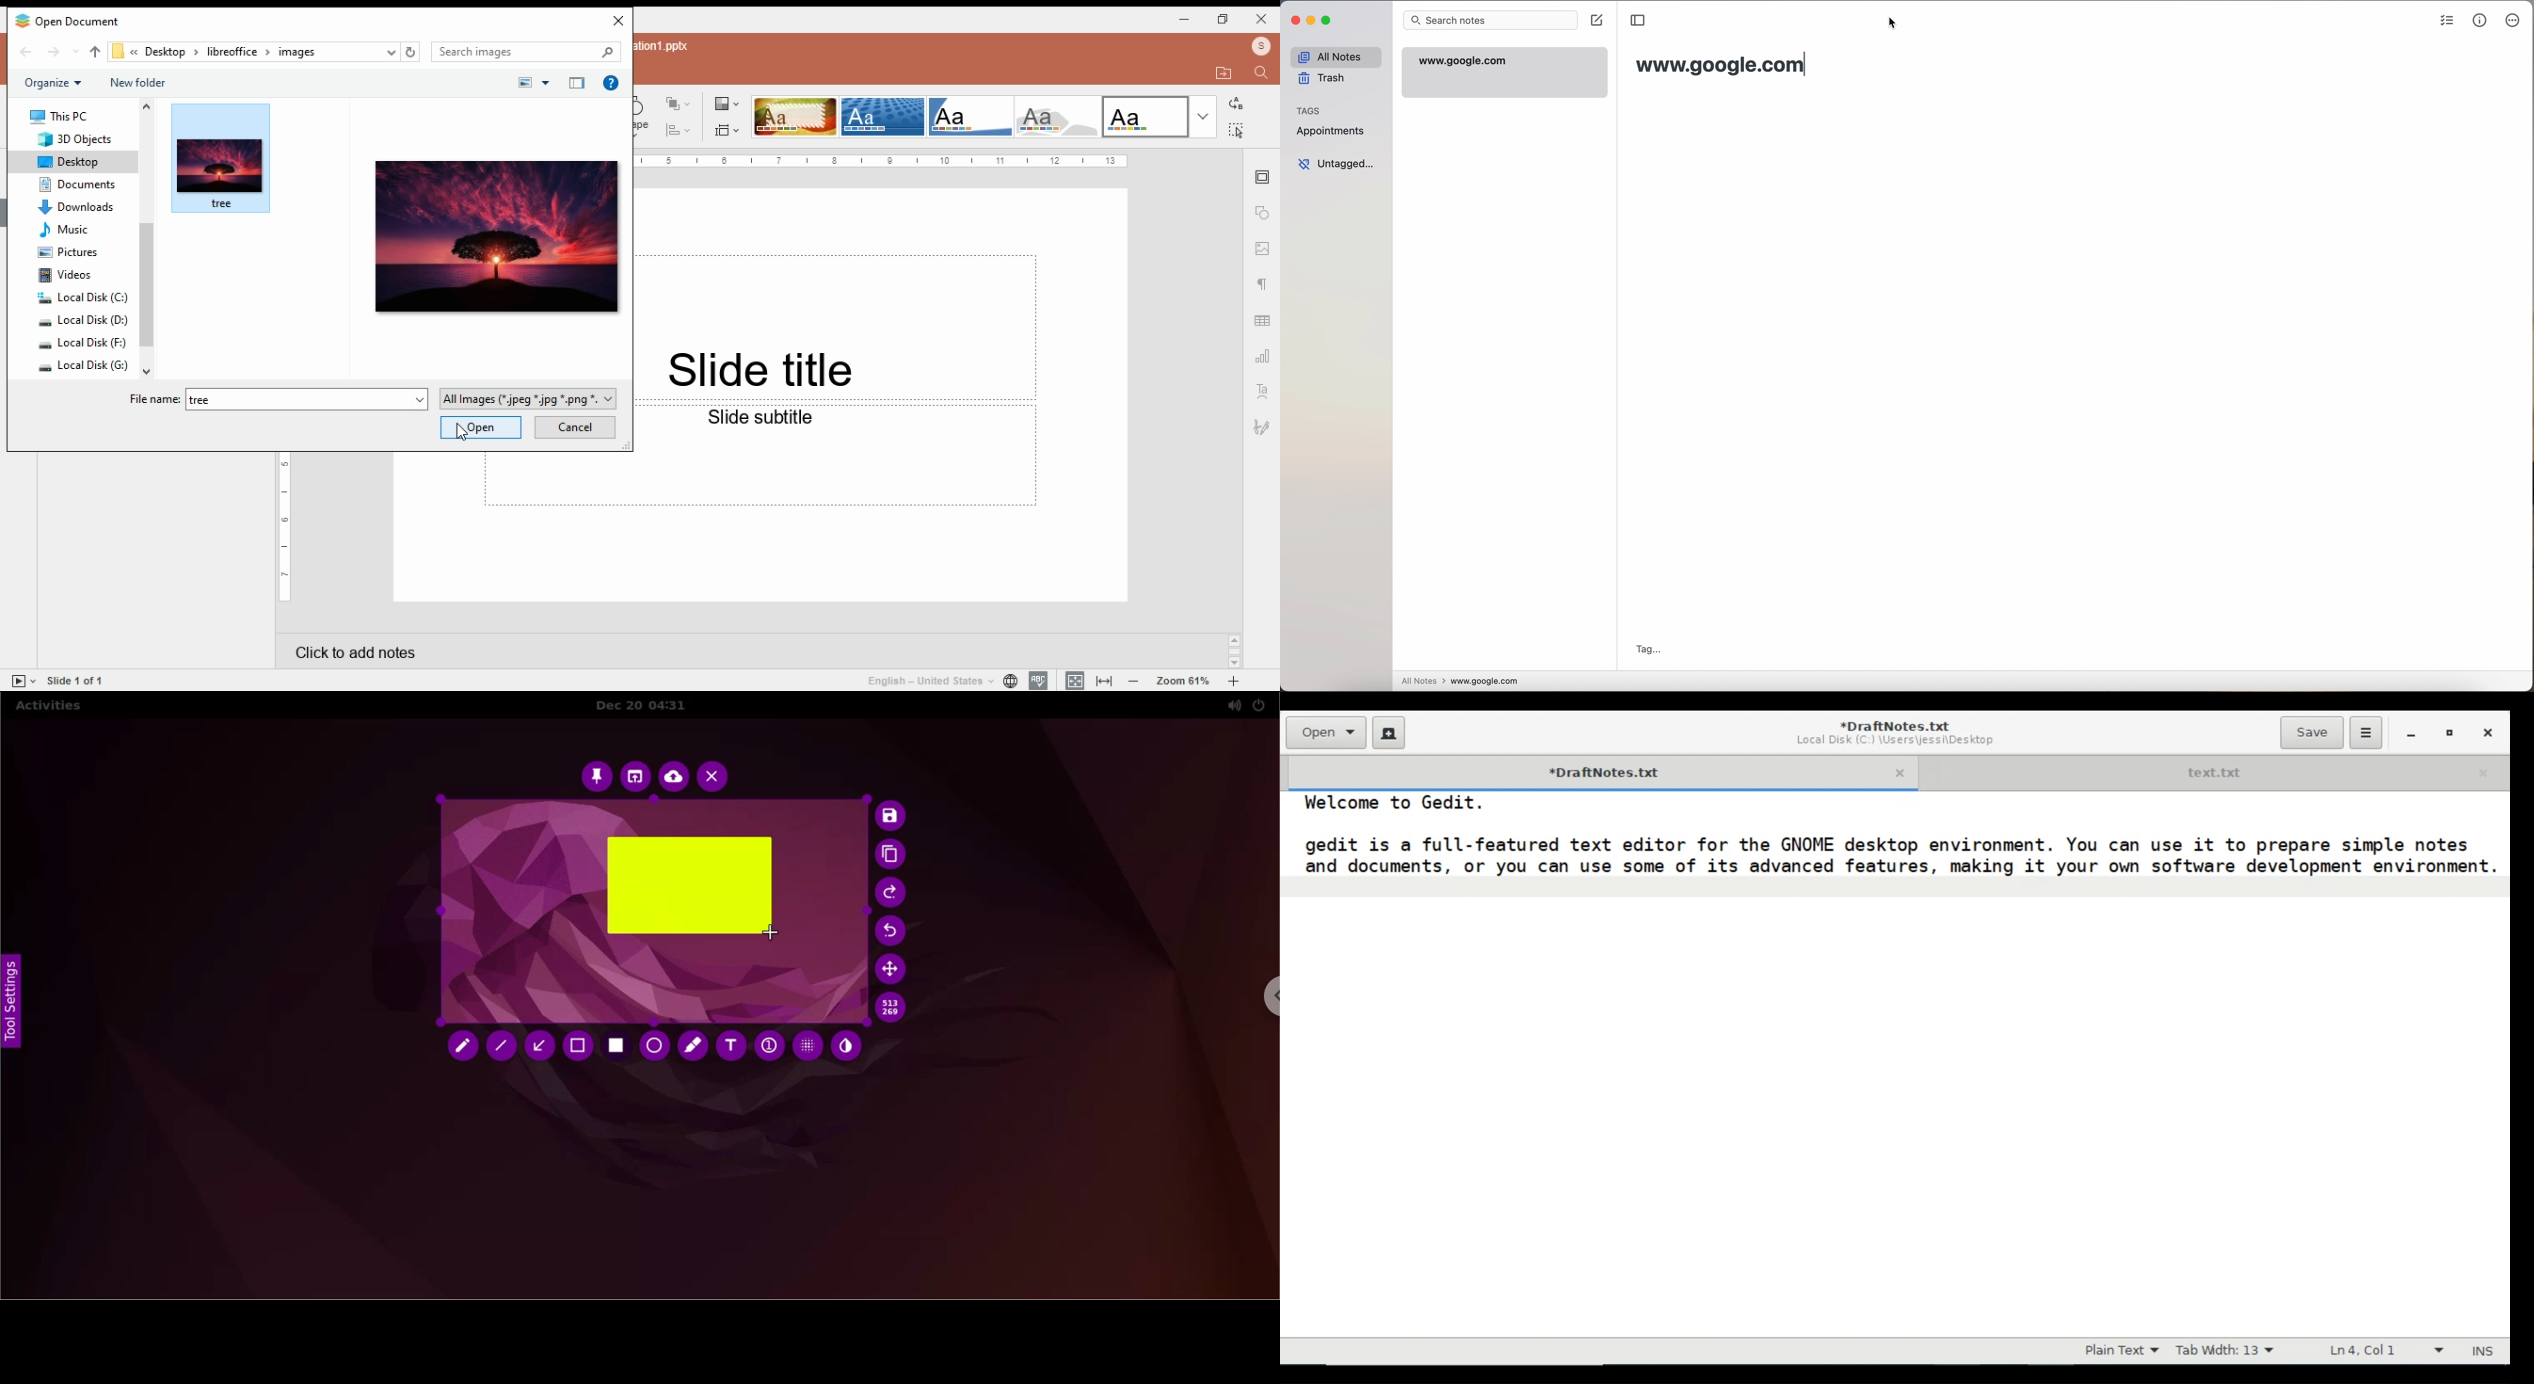  Describe the element at coordinates (1422, 681) in the screenshot. I see `all notes` at that location.